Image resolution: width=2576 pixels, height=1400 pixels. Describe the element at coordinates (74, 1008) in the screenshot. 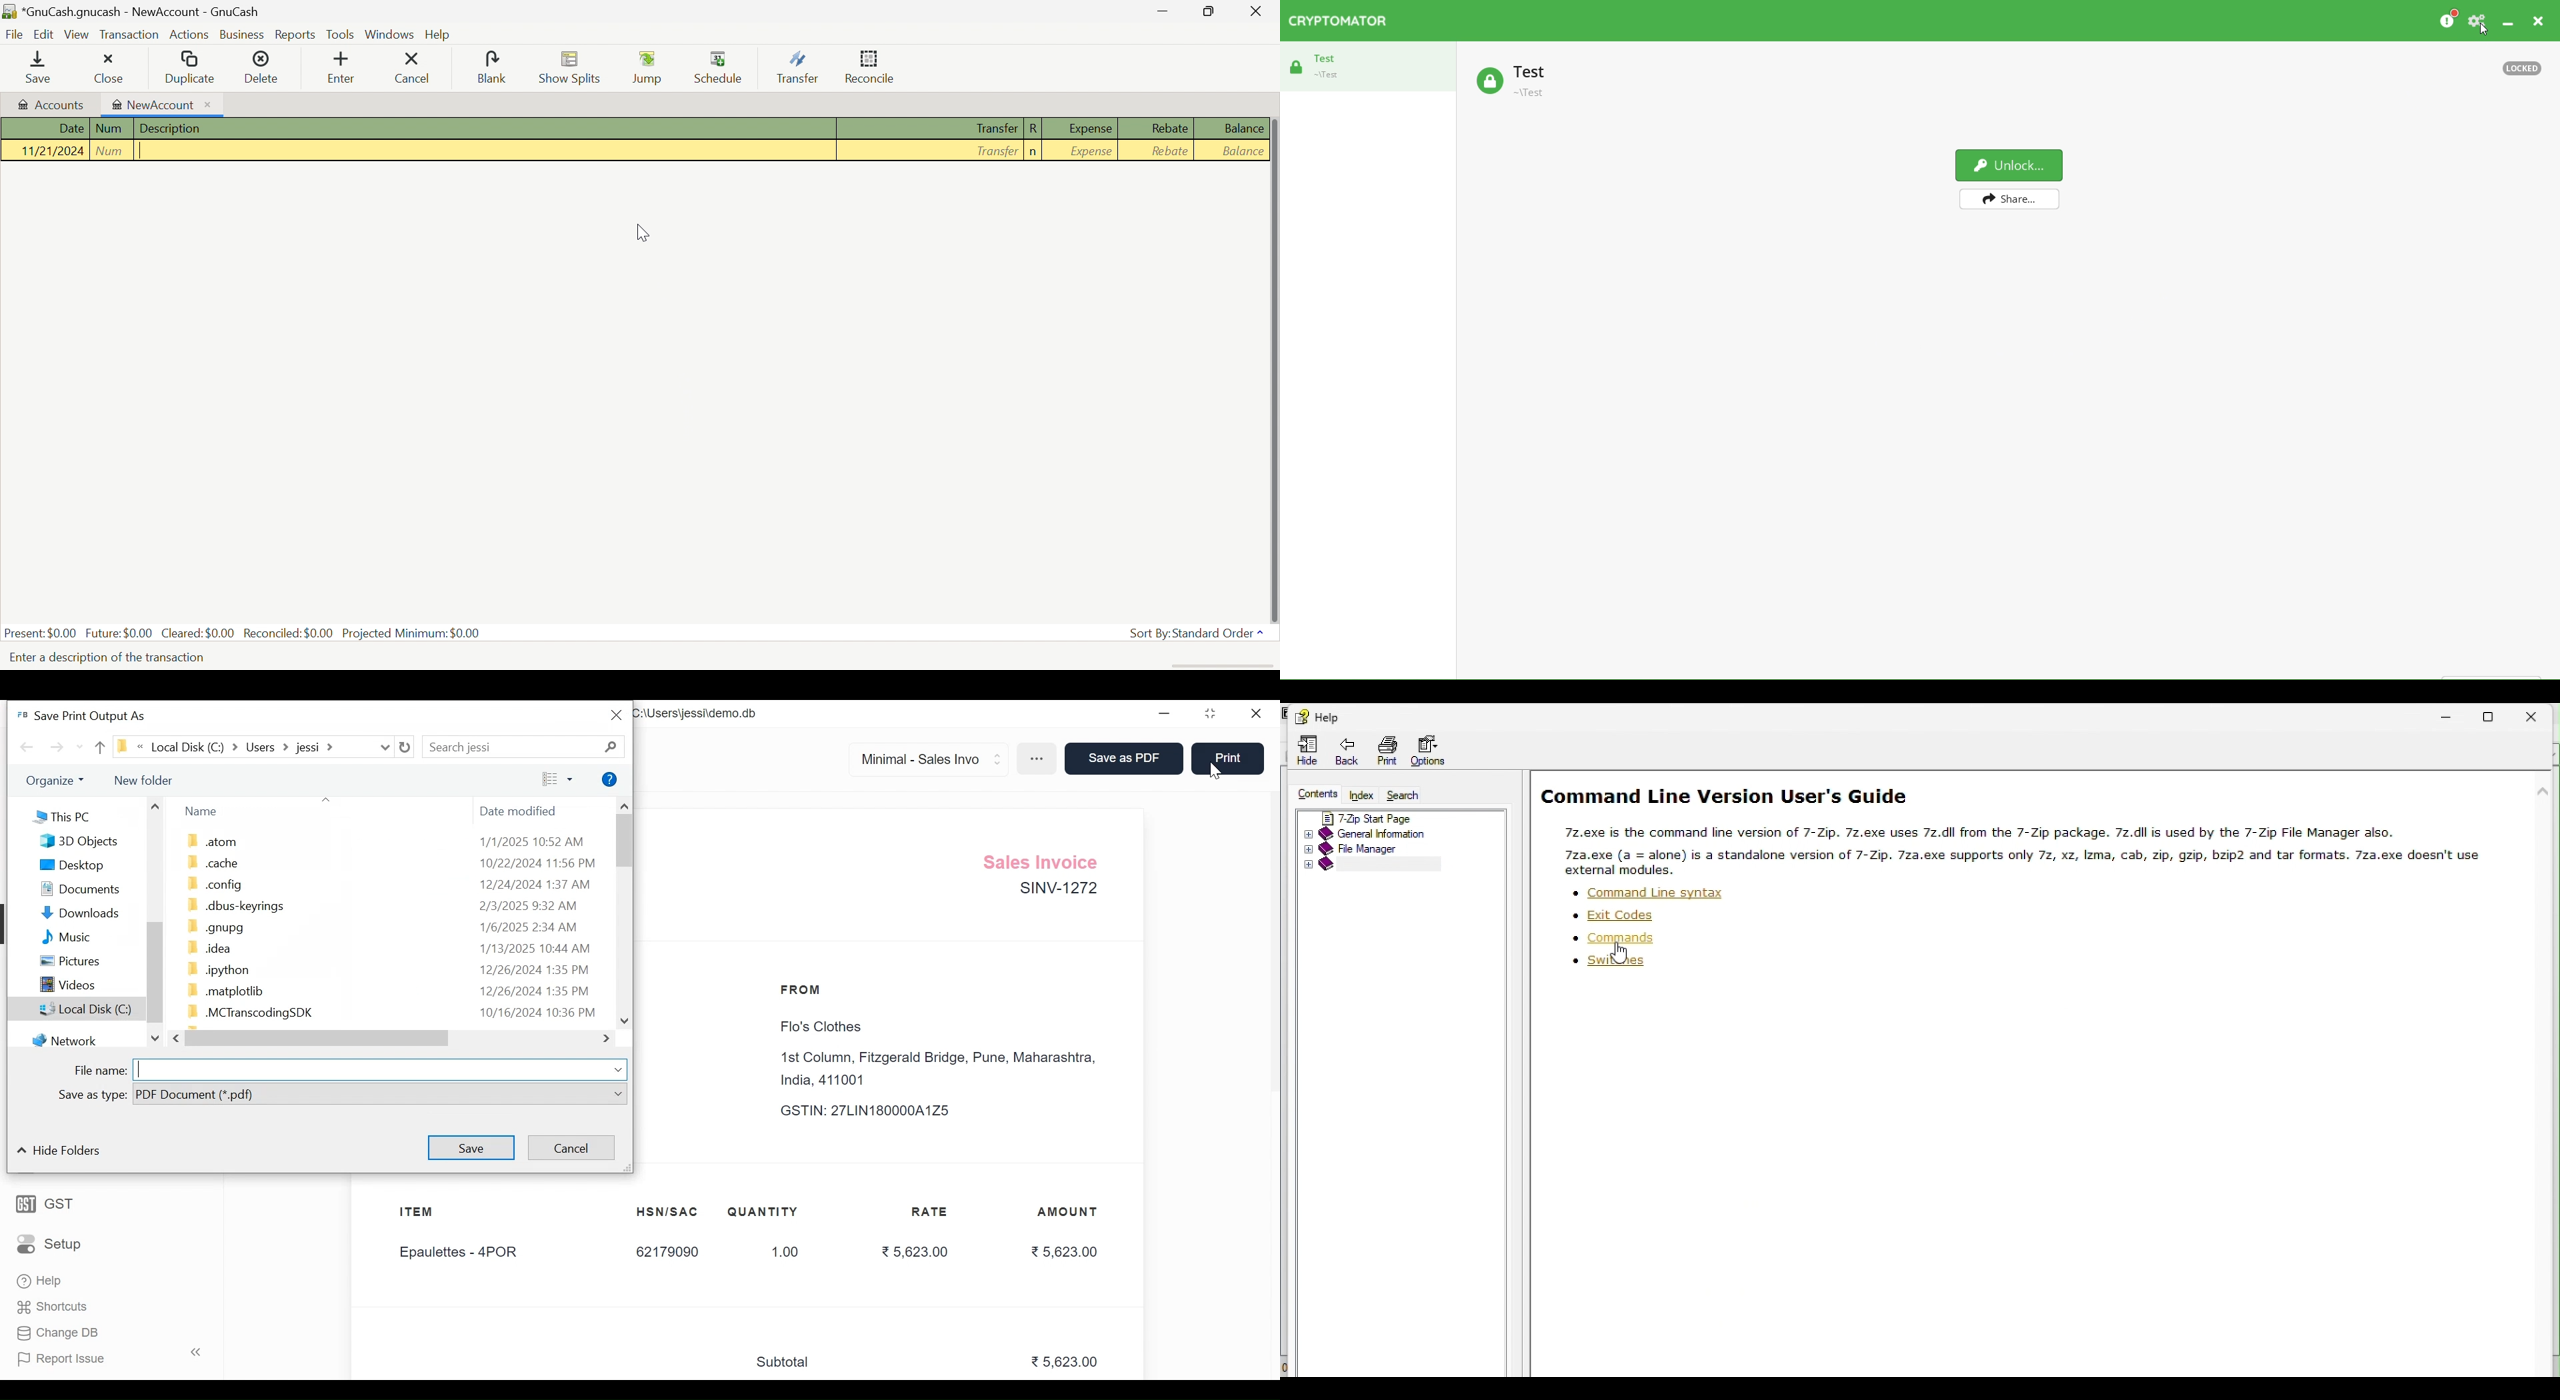

I see `Local Disk (C:)` at that location.